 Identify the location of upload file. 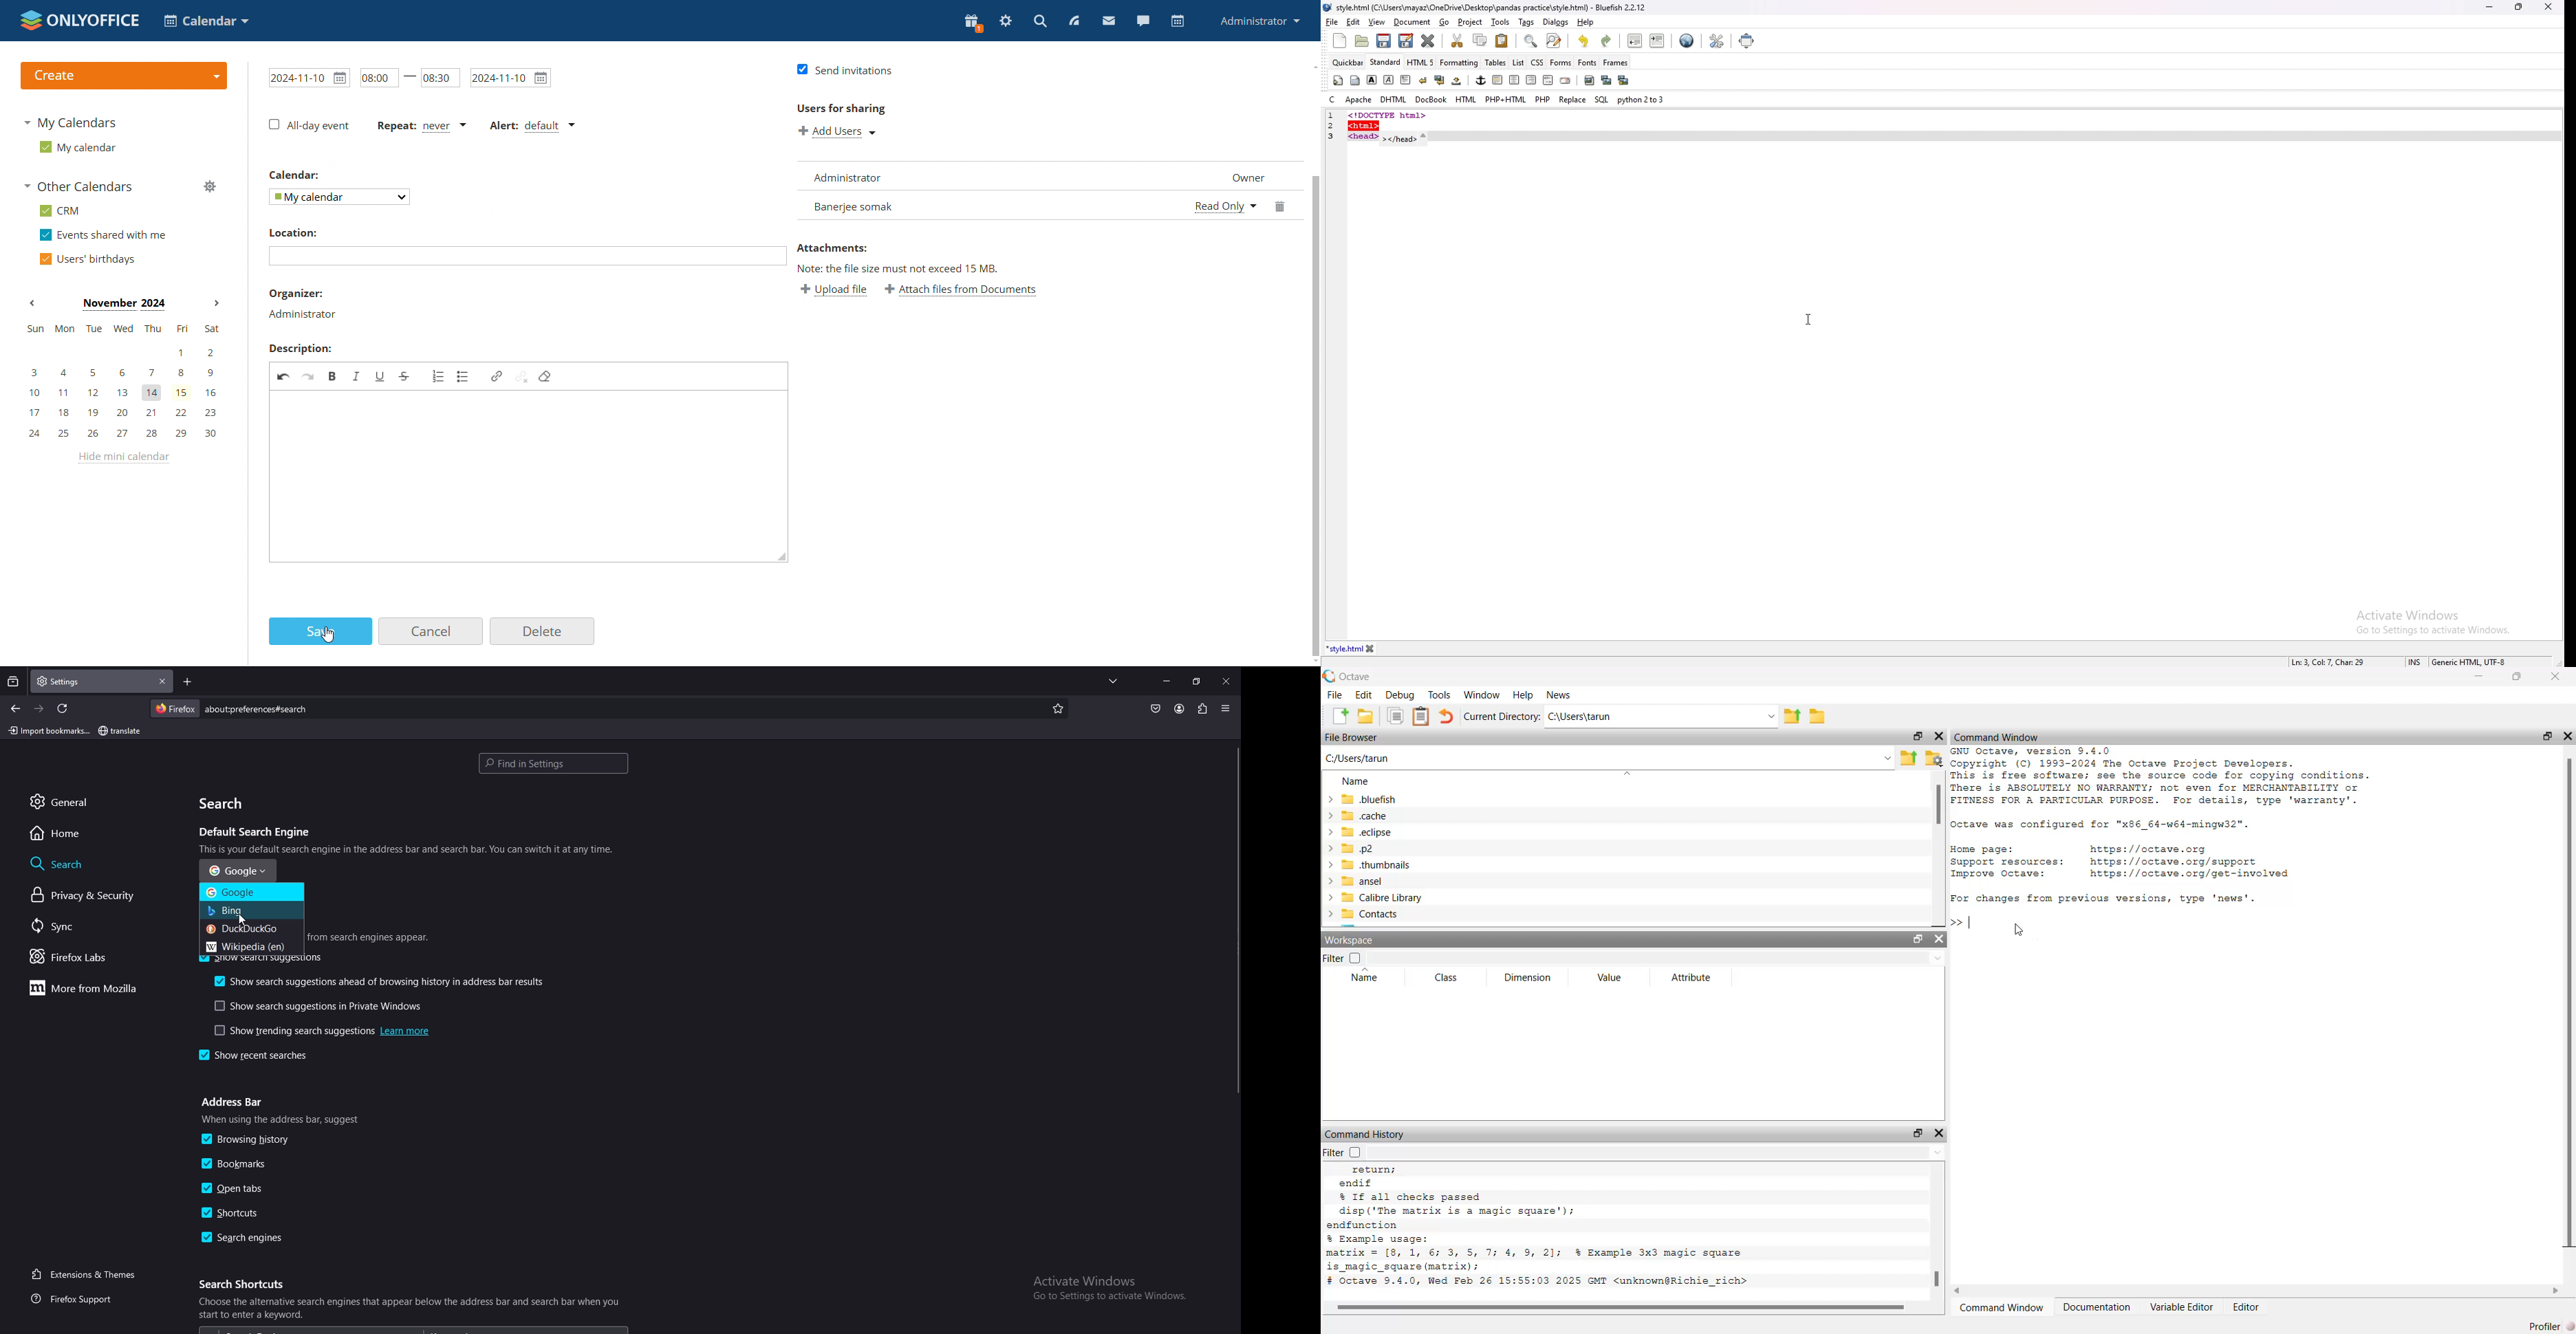
(833, 289).